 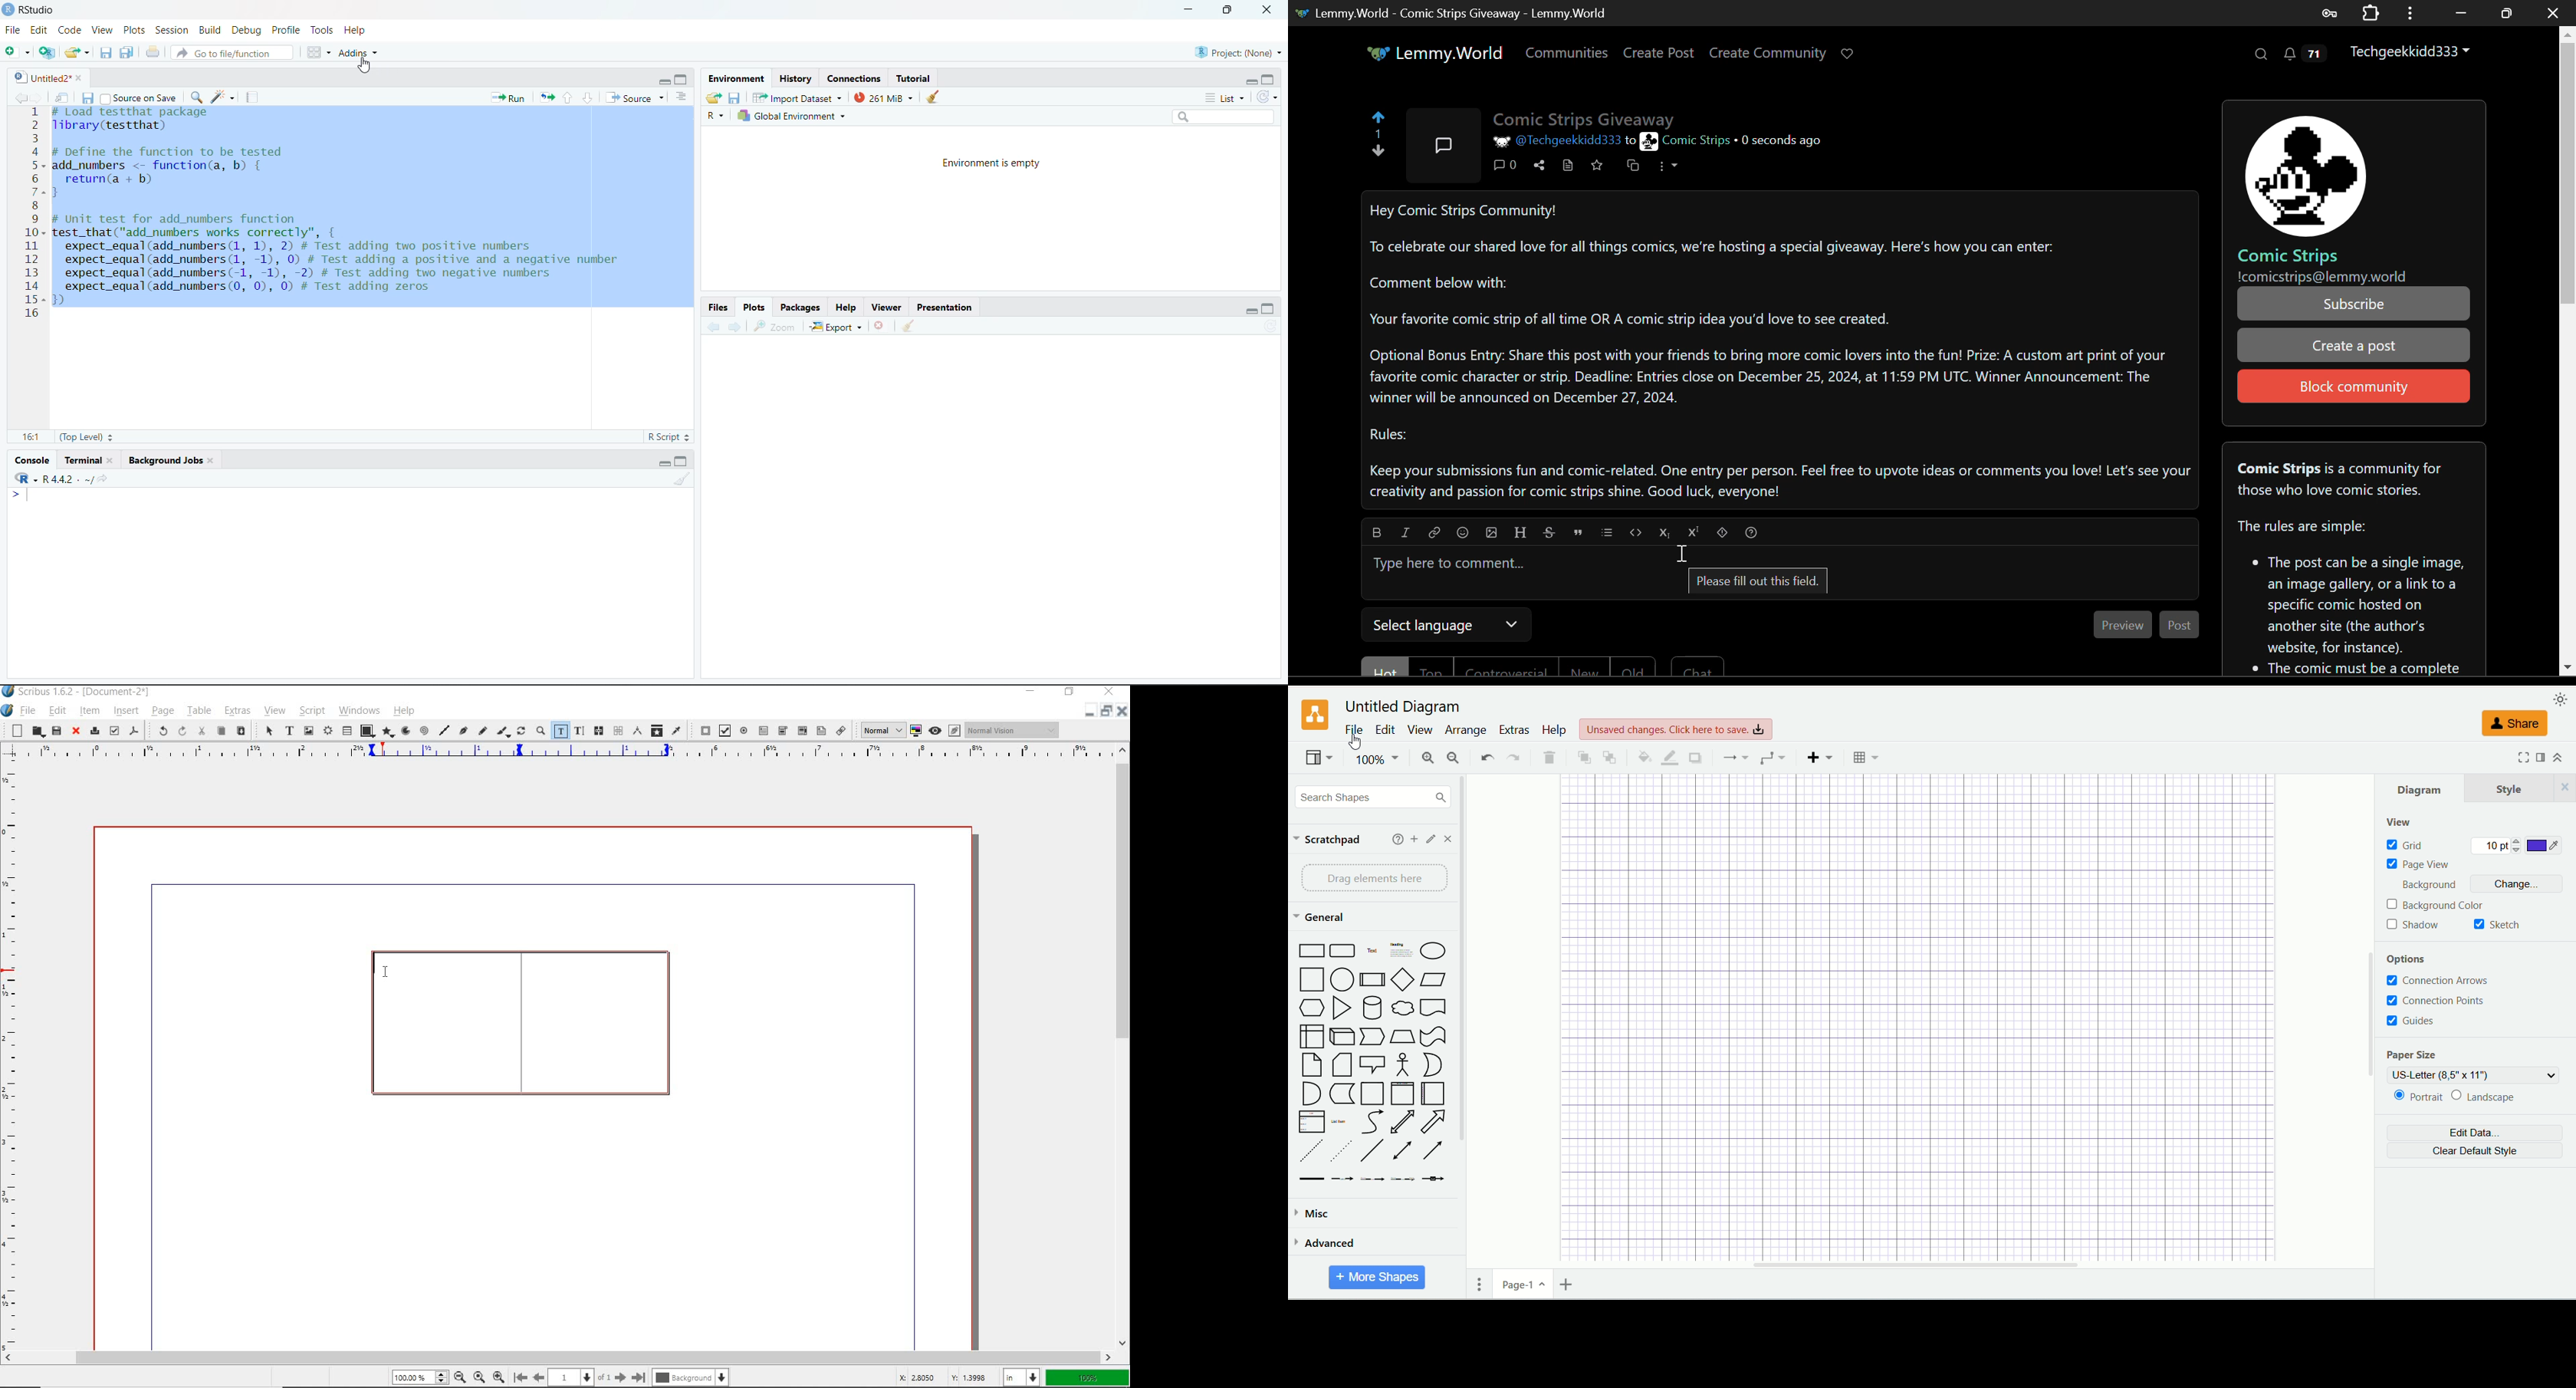 What do you see at coordinates (69, 30) in the screenshot?
I see `Code` at bounding box center [69, 30].